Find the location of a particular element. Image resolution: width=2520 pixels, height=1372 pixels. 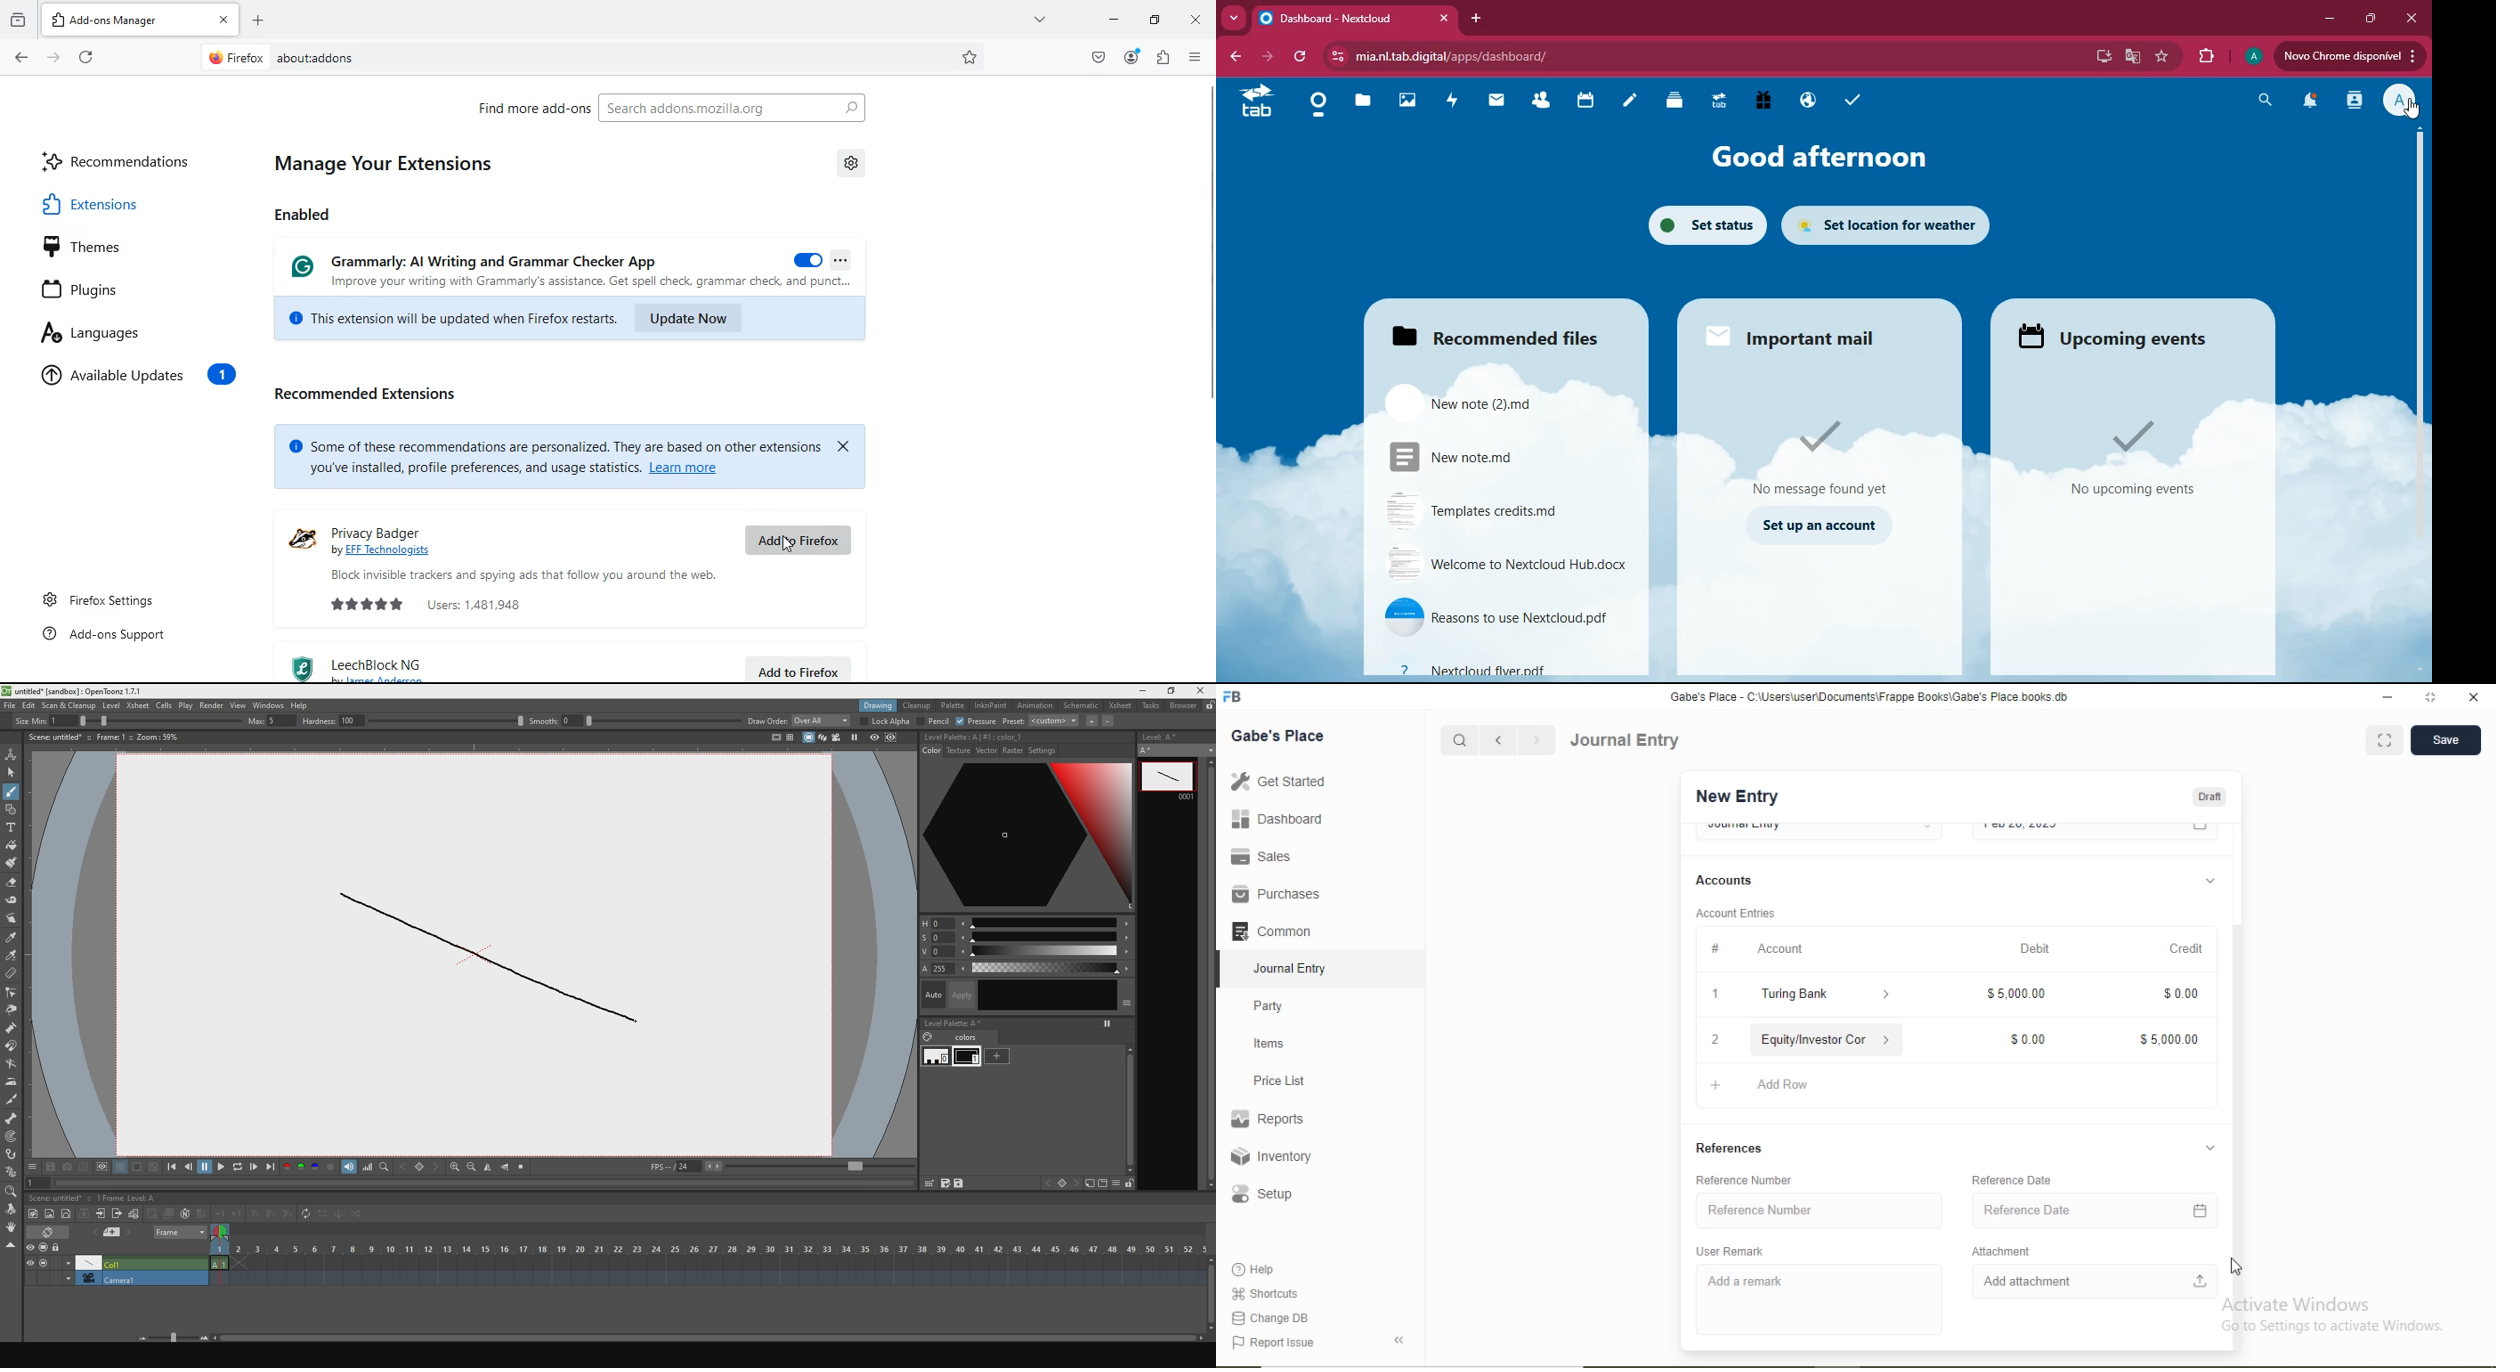

no style selecte is located at coordinates (968, 738).